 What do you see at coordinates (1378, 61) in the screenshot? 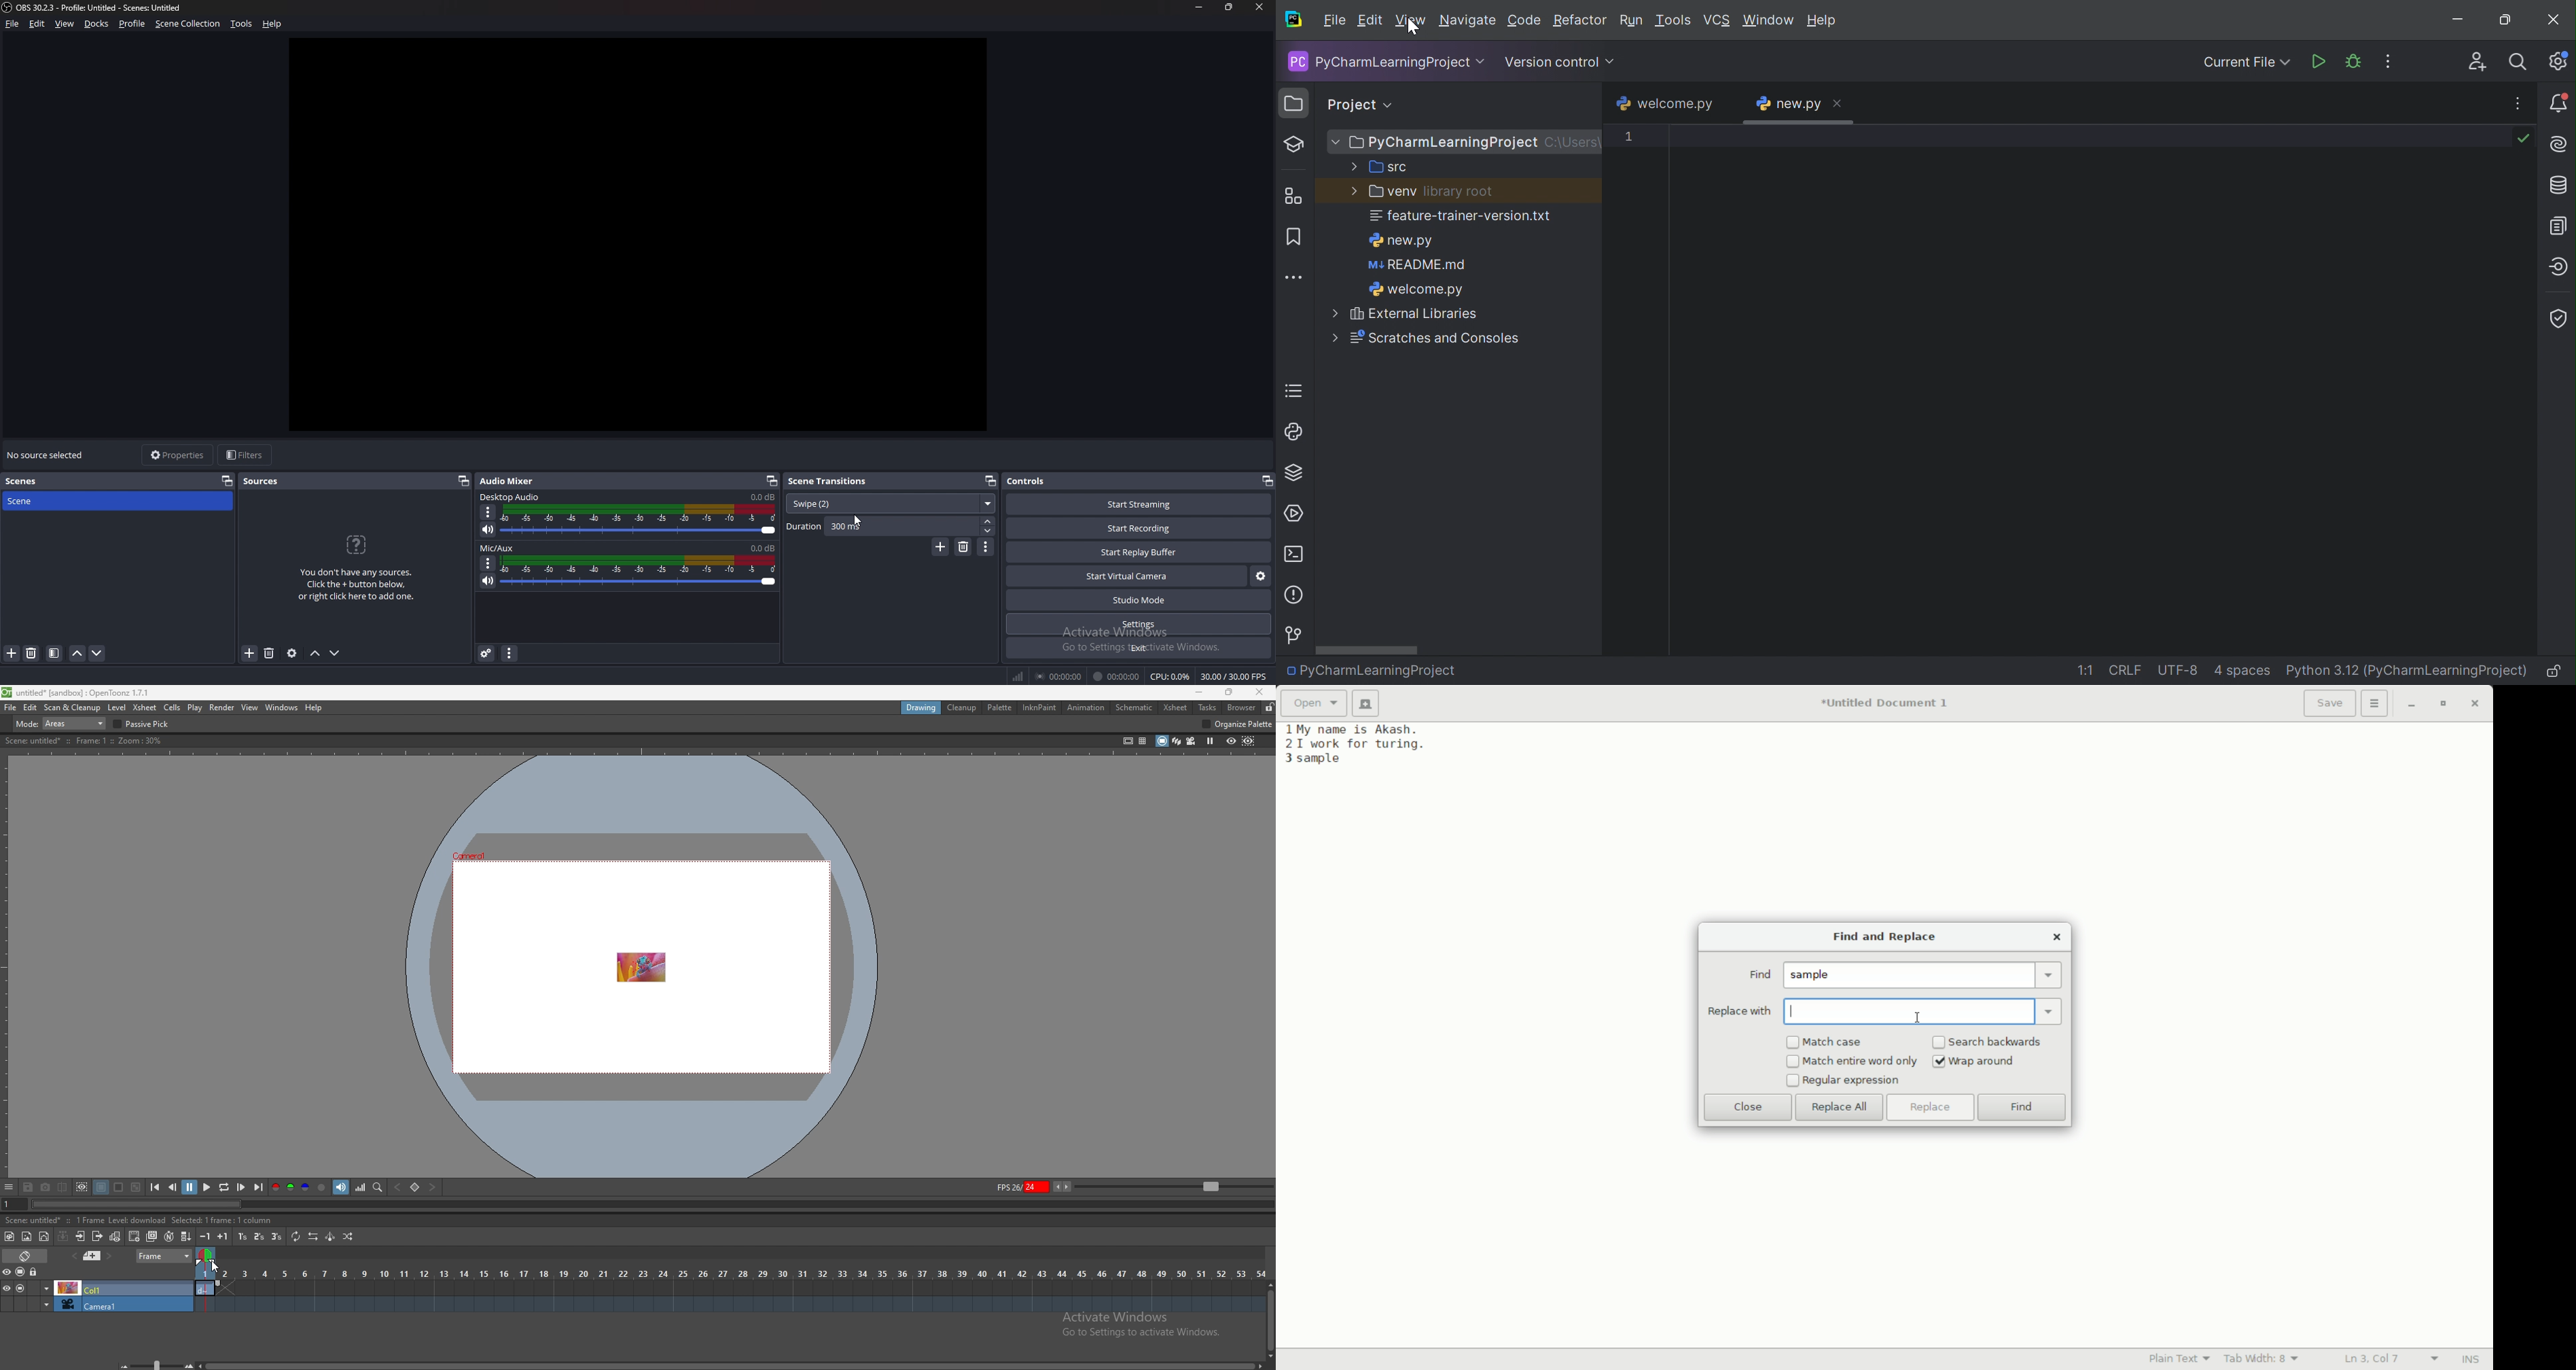
I see `PyCharmLearningProject` at bounding box center [1378, 61].